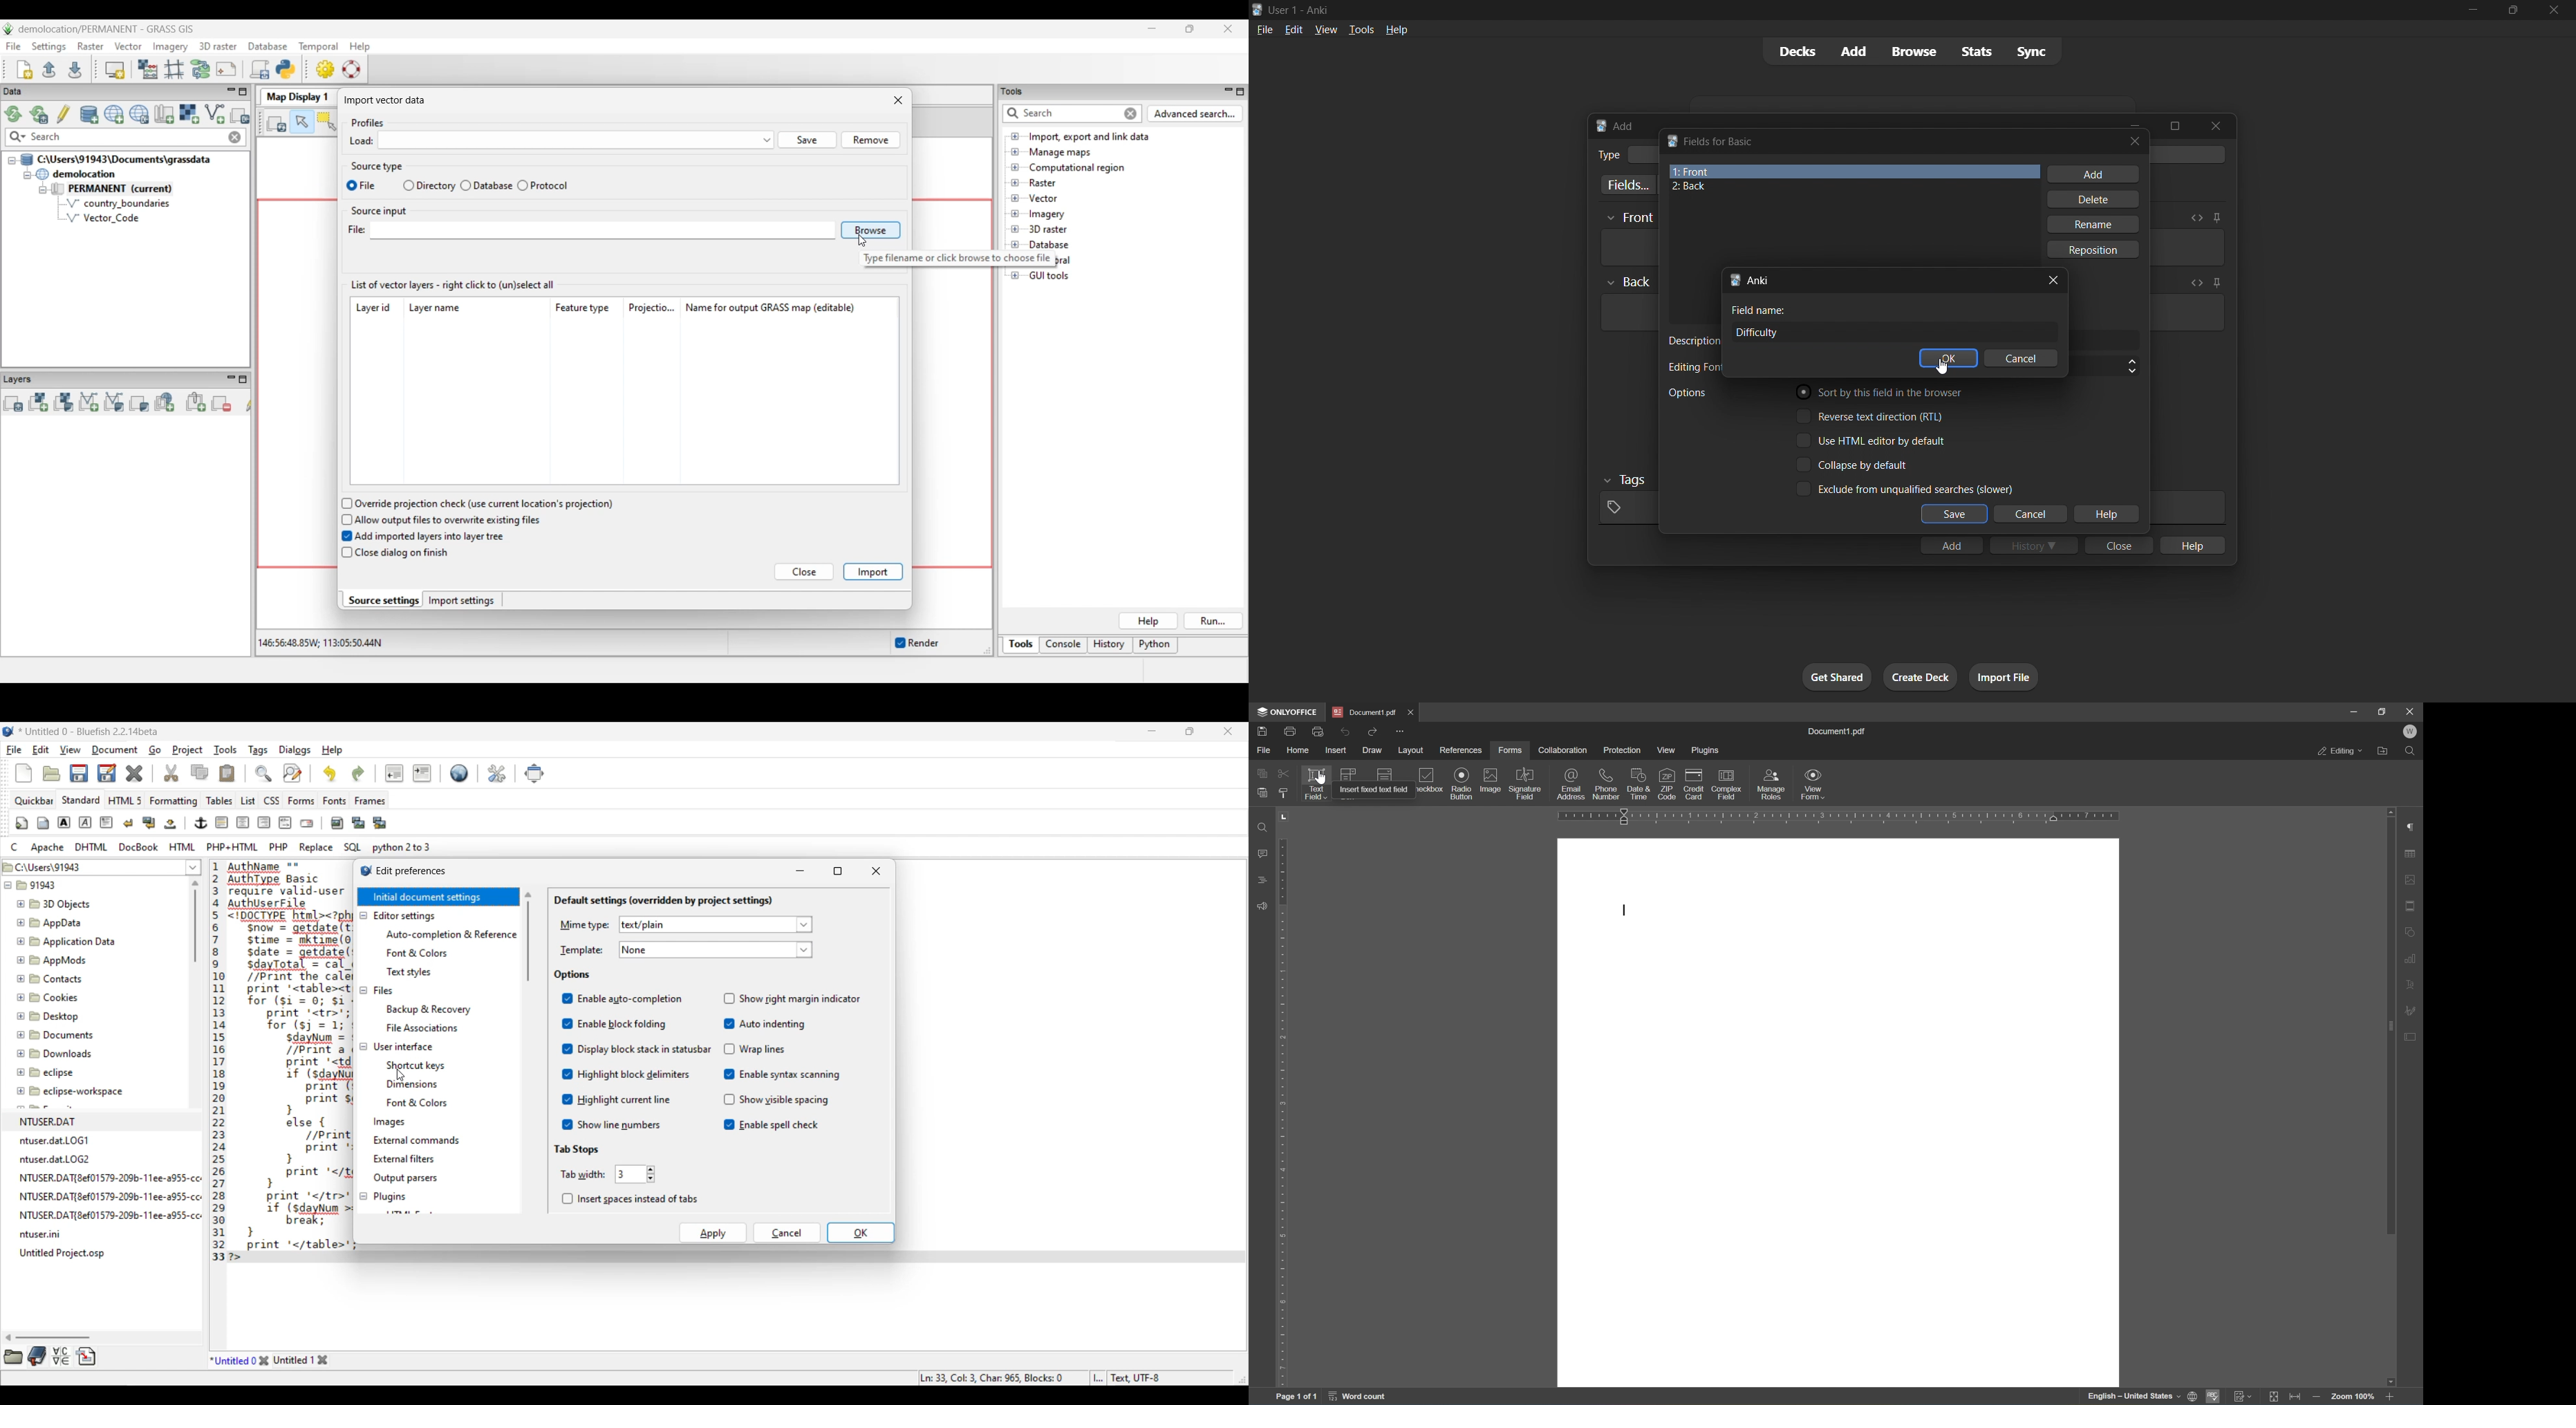  I want to click on field description input, so click(2105, 341).